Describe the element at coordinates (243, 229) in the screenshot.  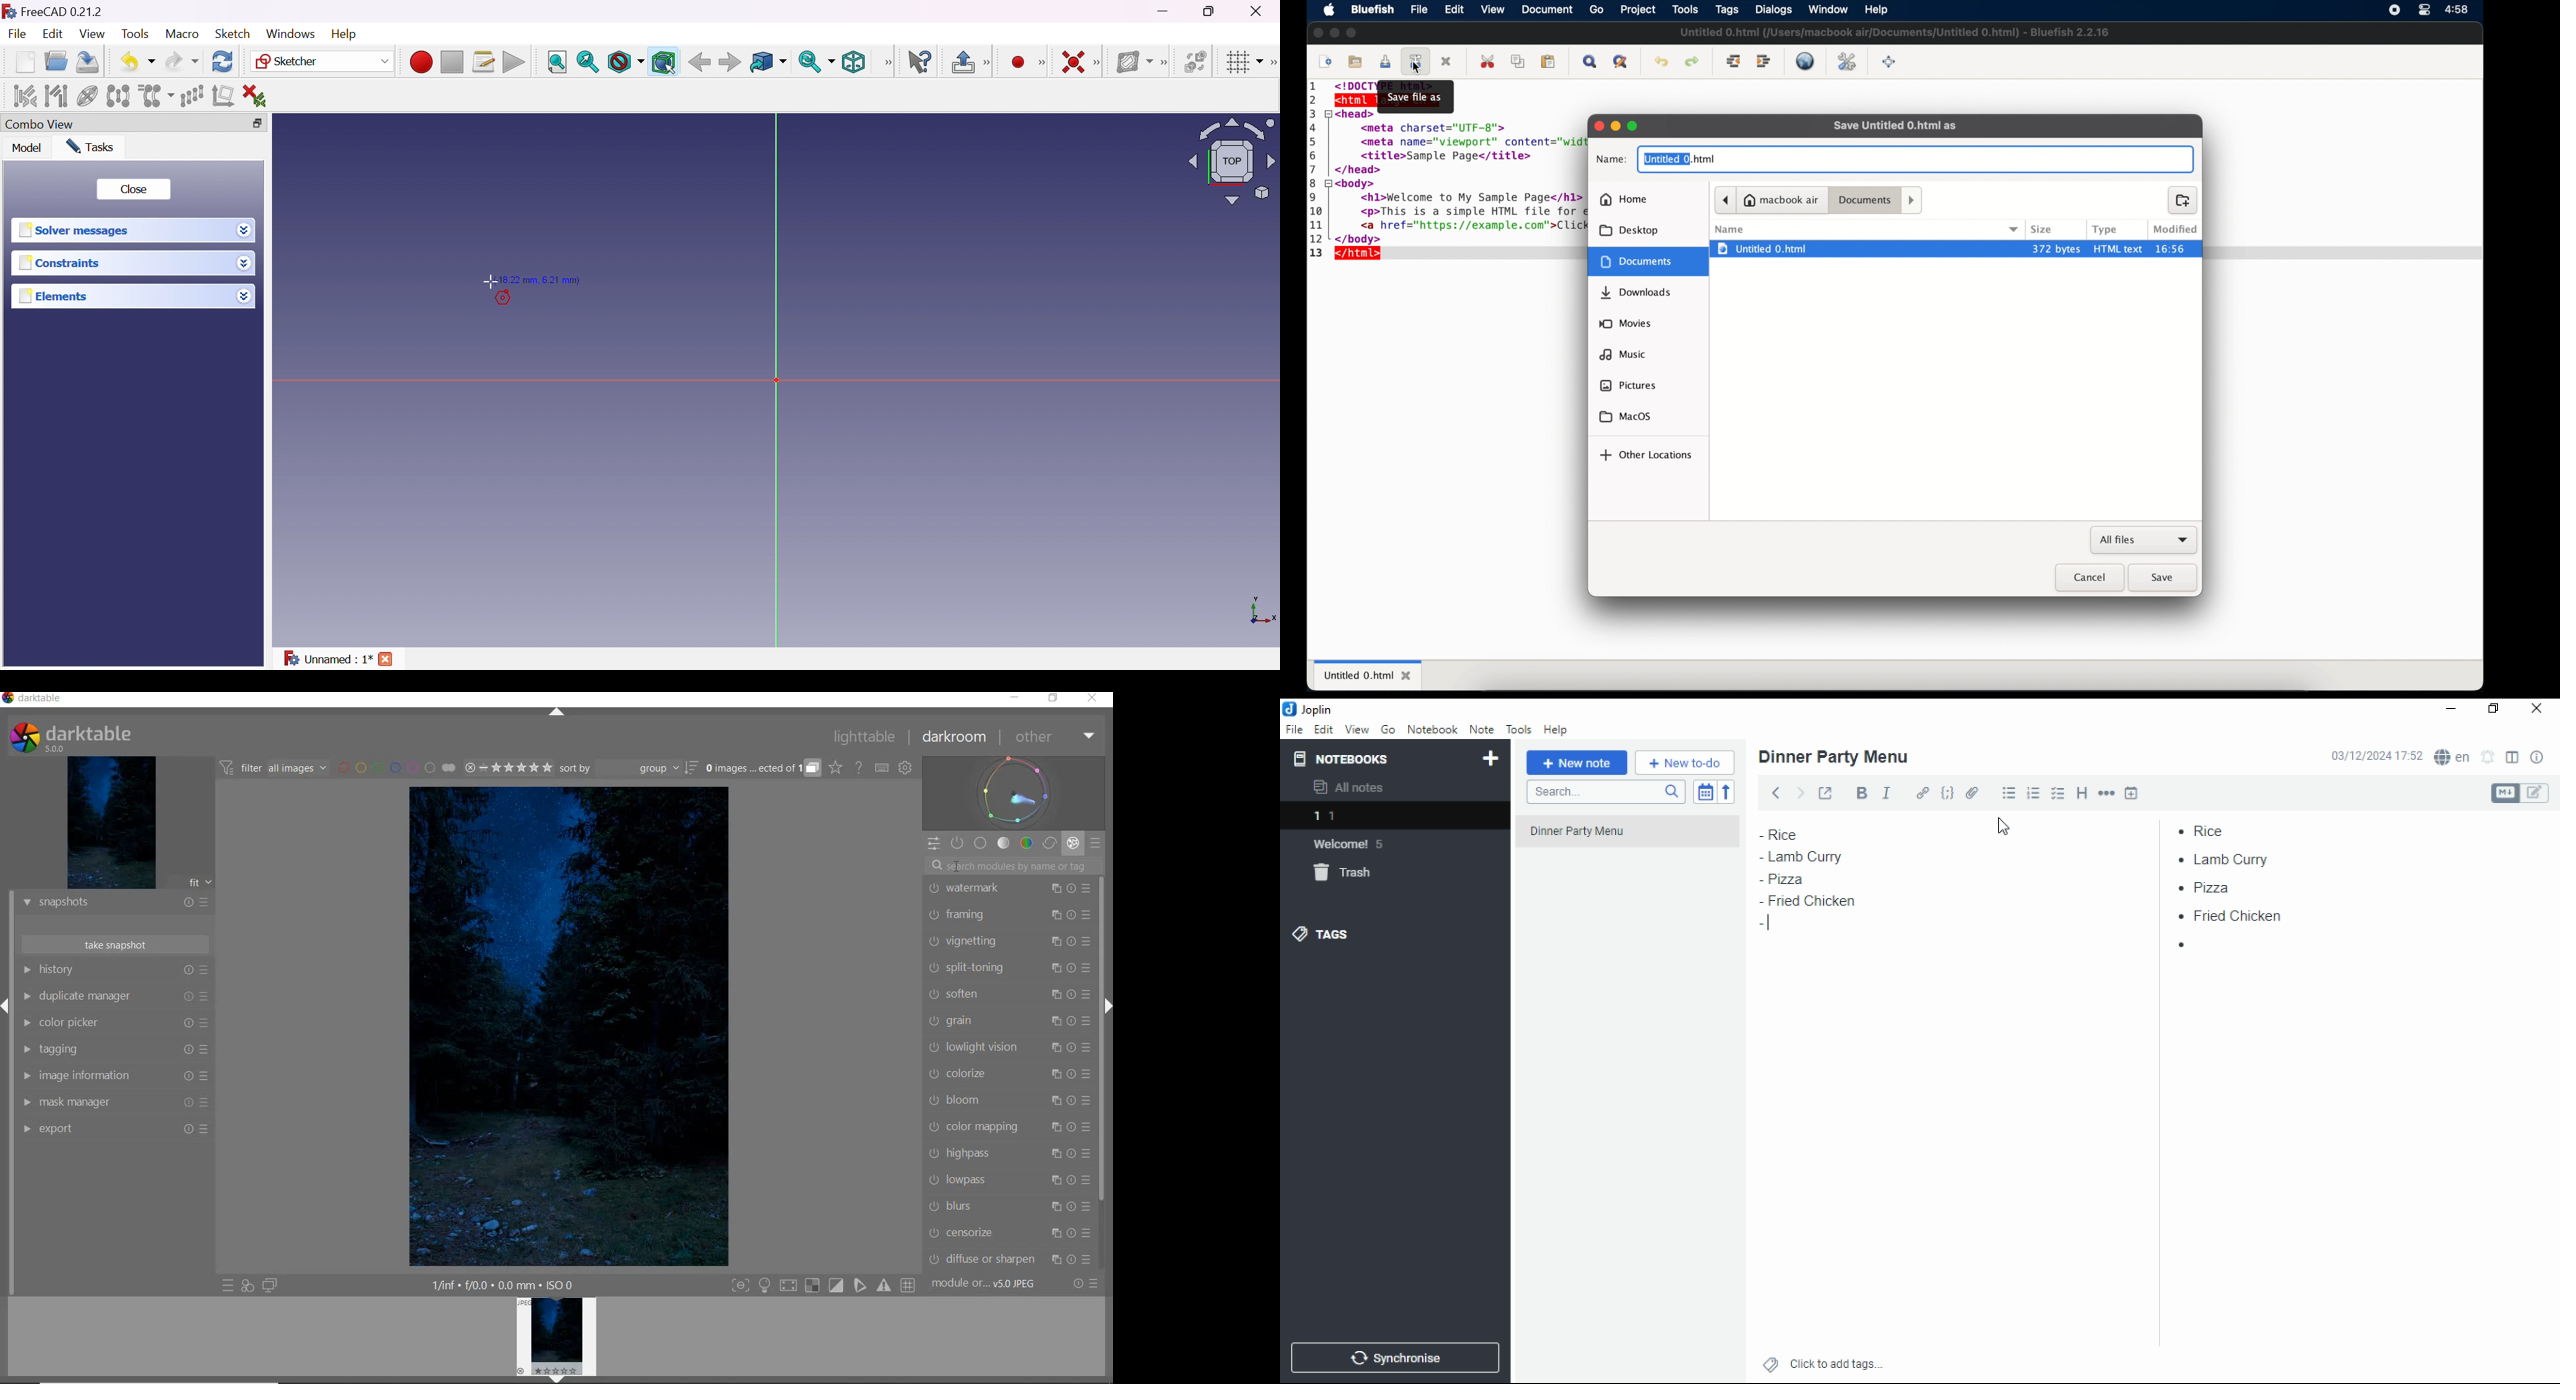
I see `Drop down` at that location.